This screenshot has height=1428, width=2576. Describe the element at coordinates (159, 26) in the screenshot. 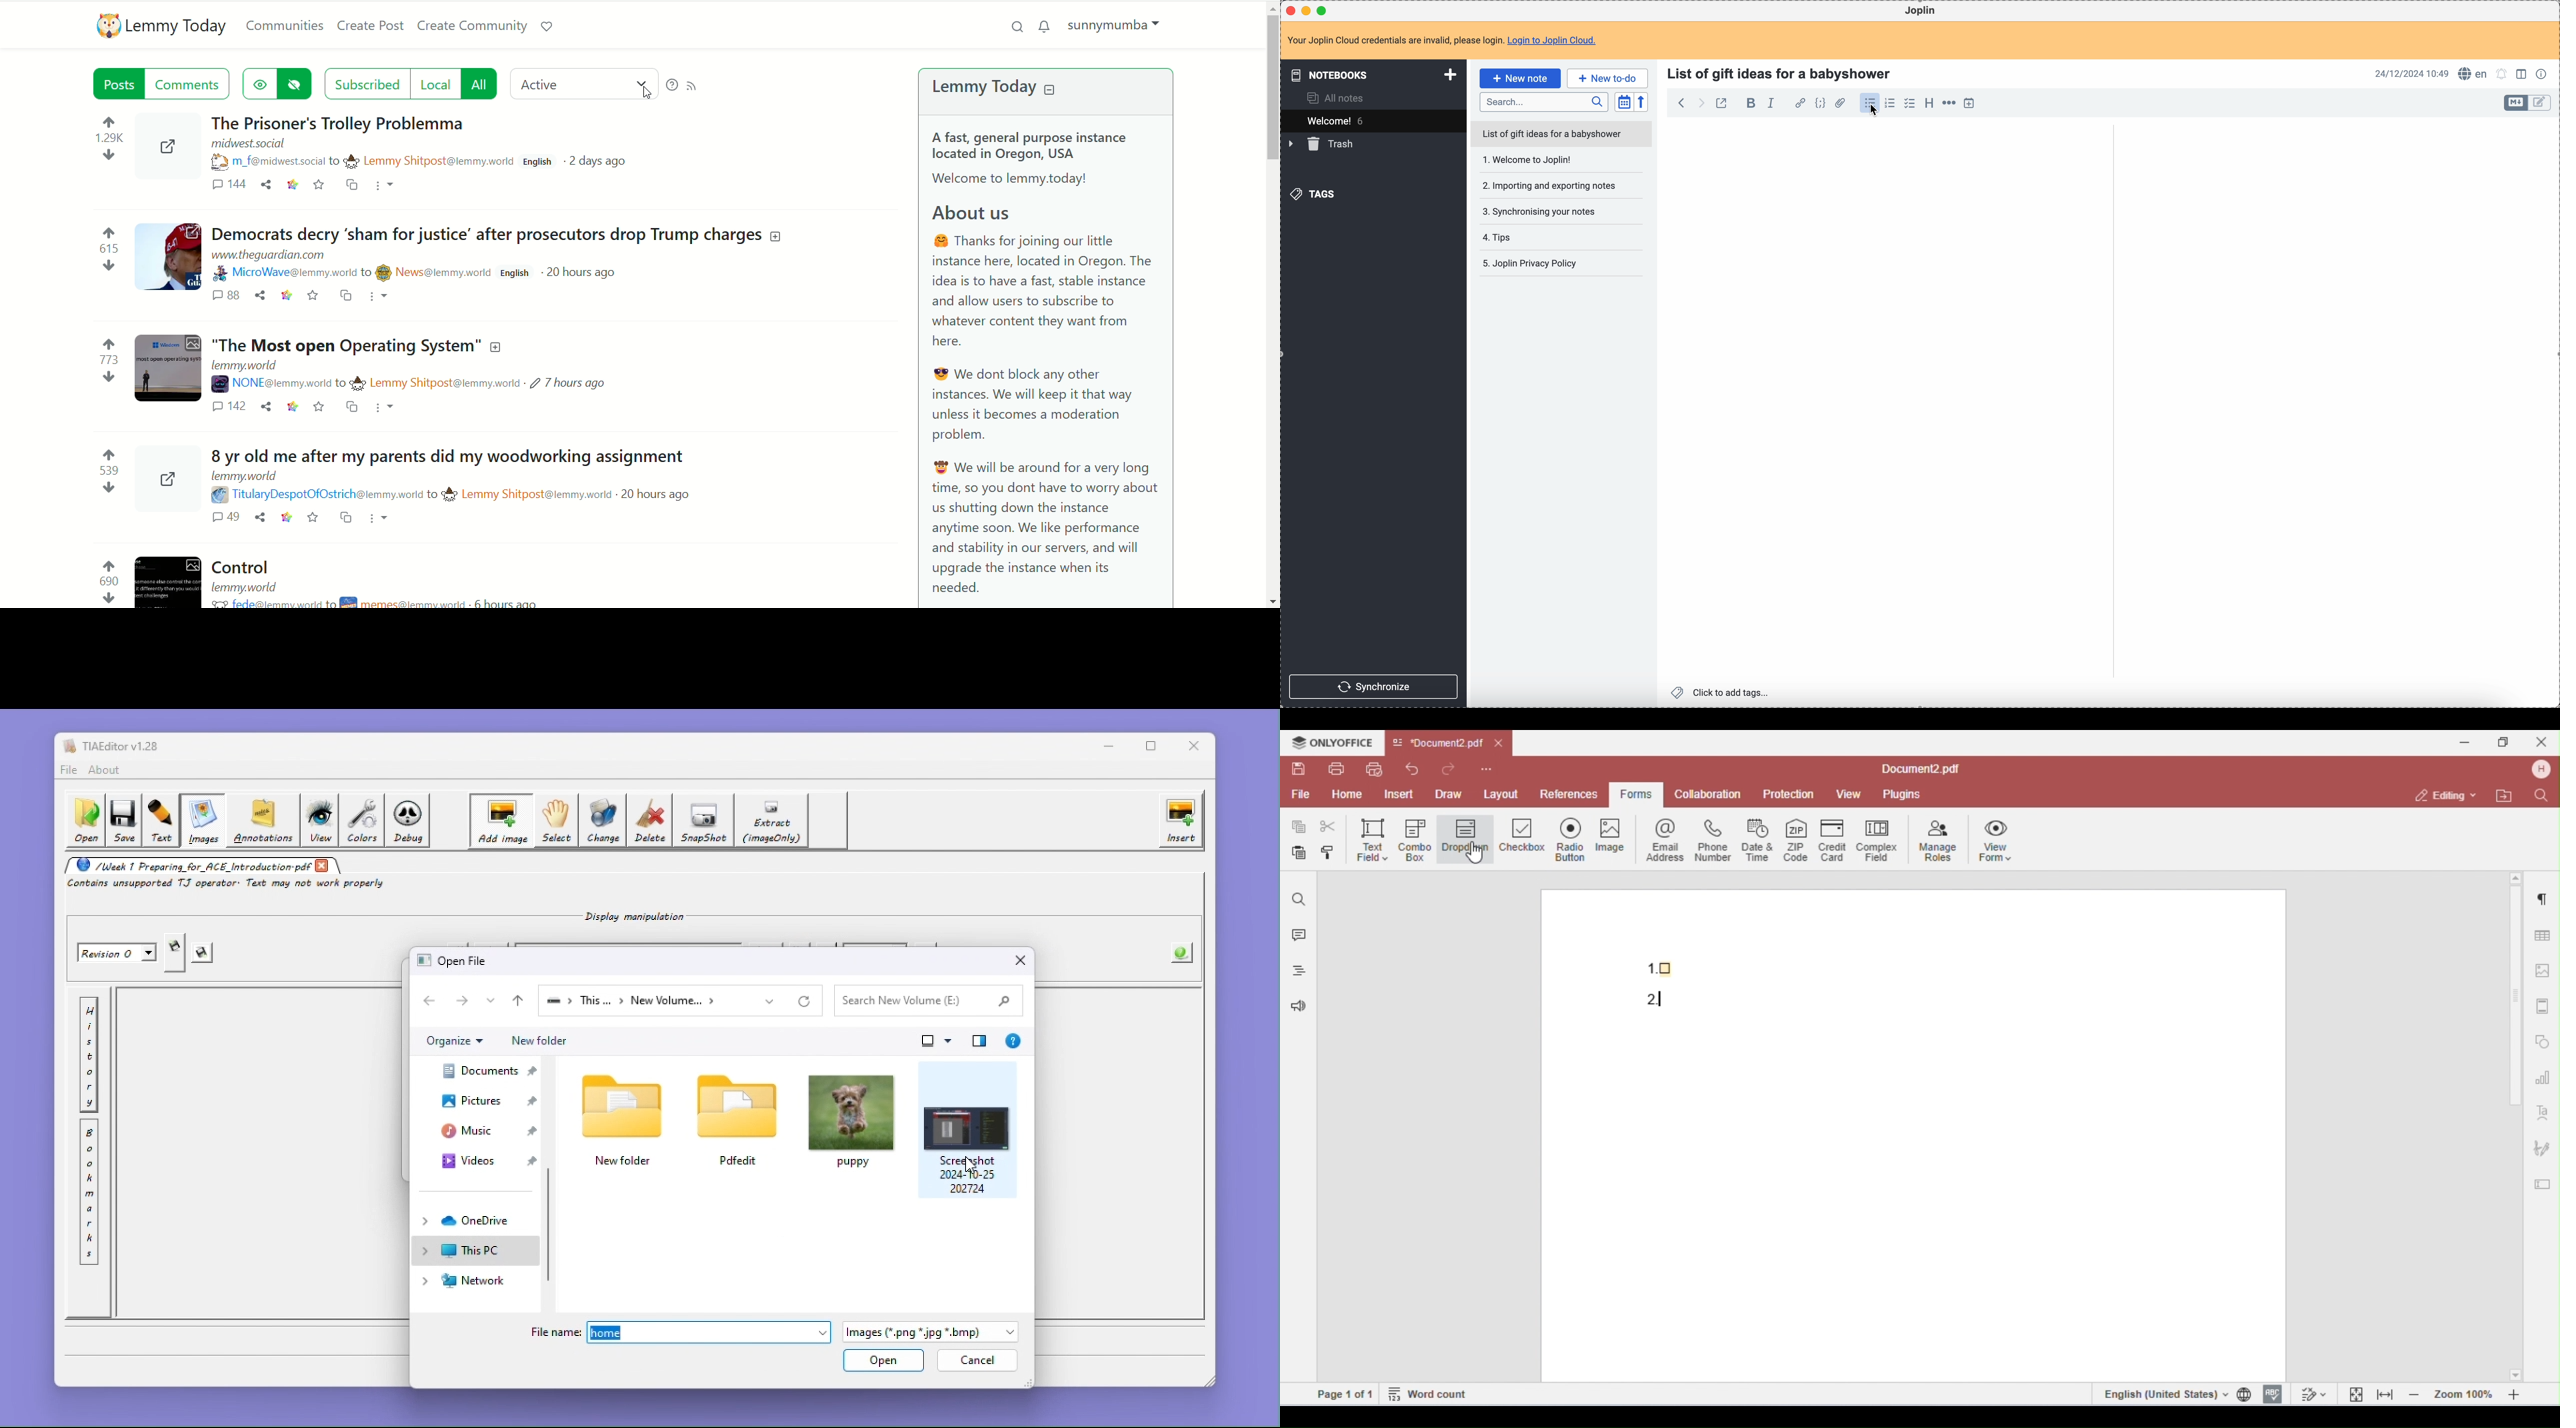

I see `lemmy today logo and name` at that location.